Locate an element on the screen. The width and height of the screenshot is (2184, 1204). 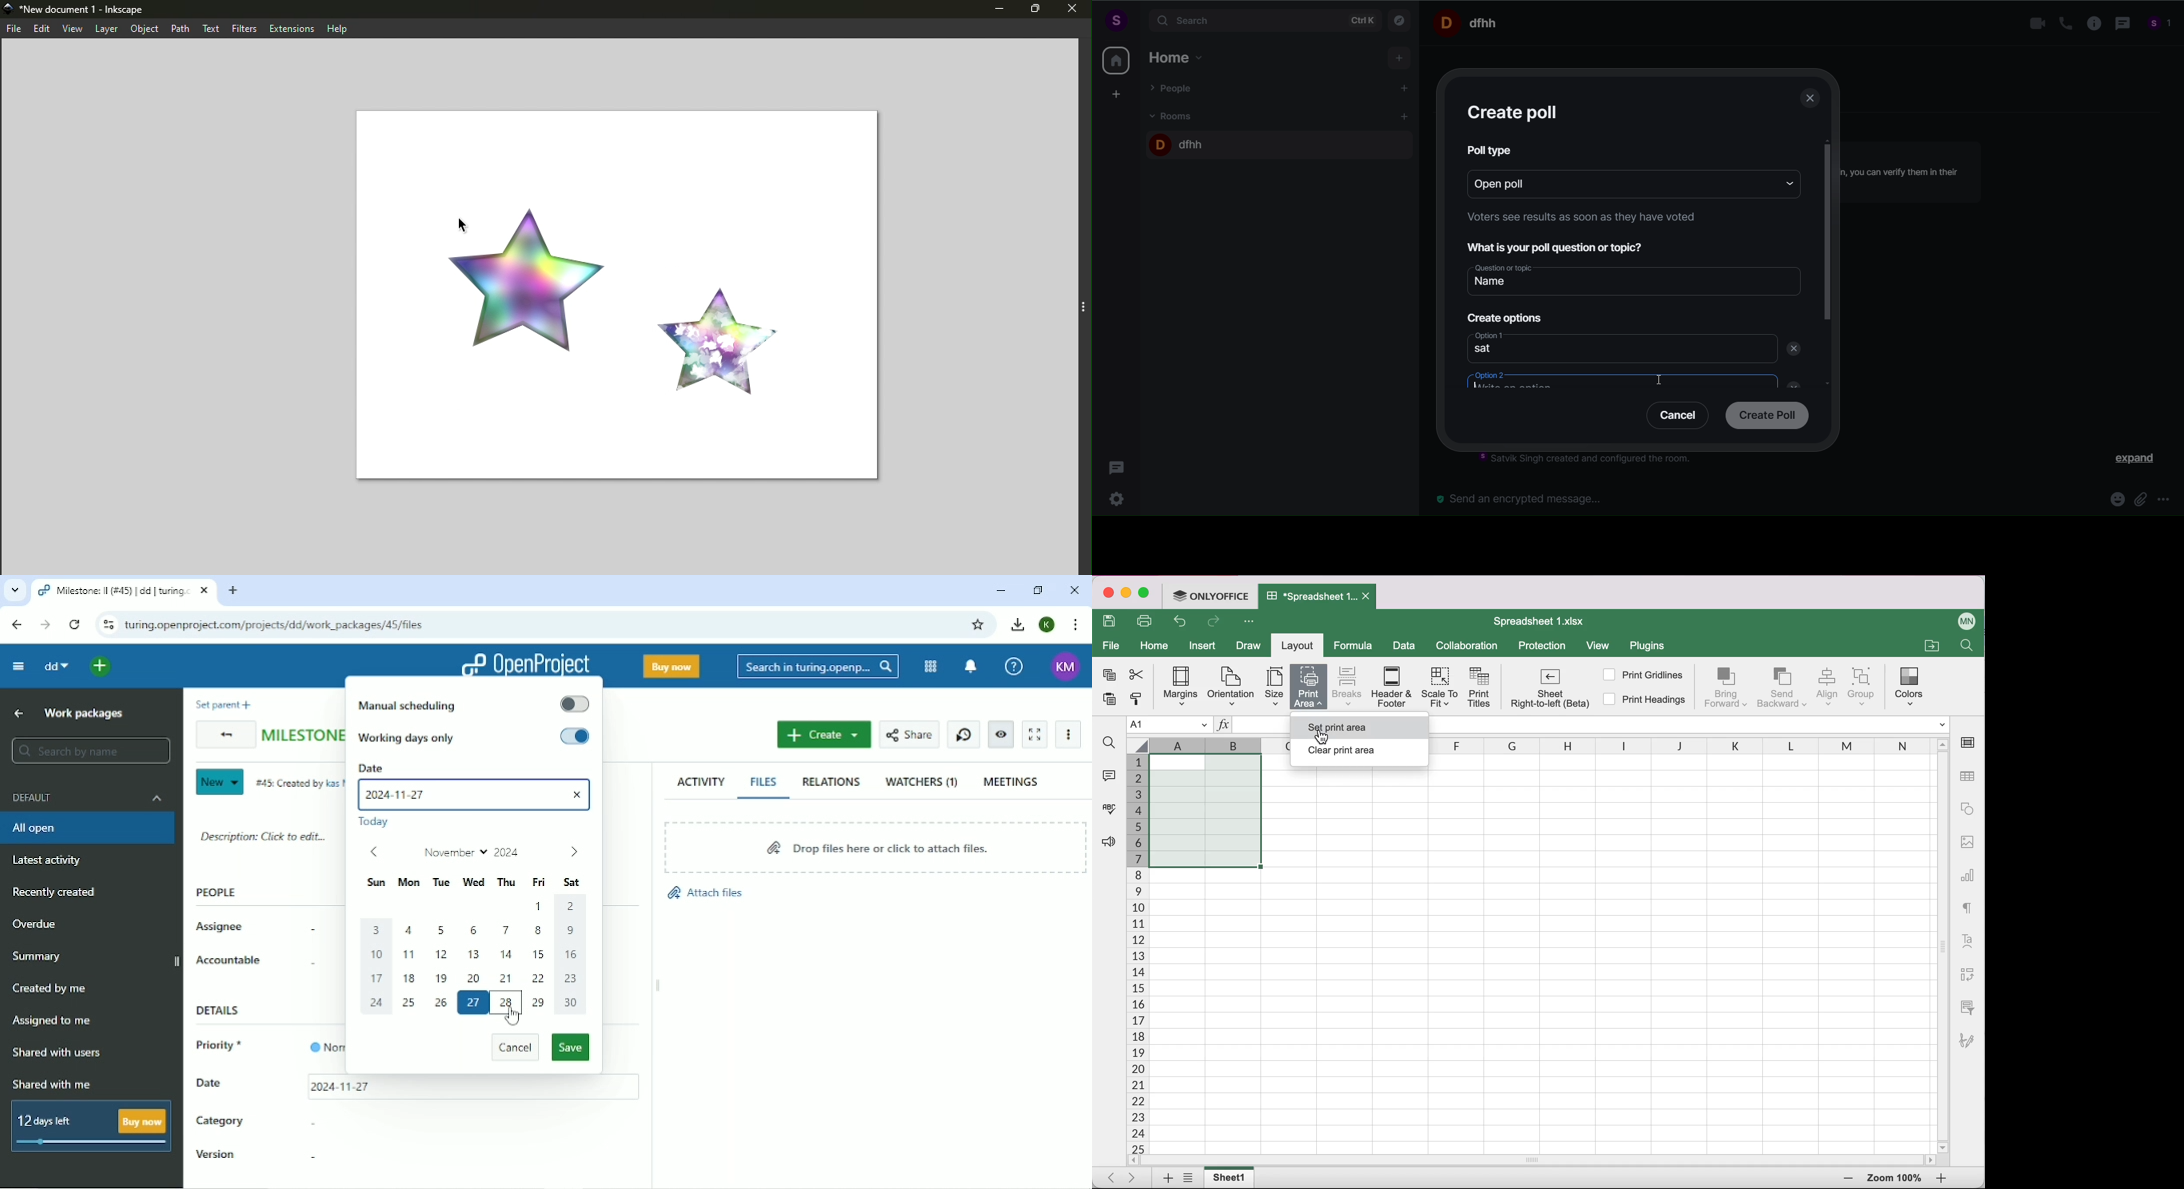
attachment is located at coordinates (2141, 499).